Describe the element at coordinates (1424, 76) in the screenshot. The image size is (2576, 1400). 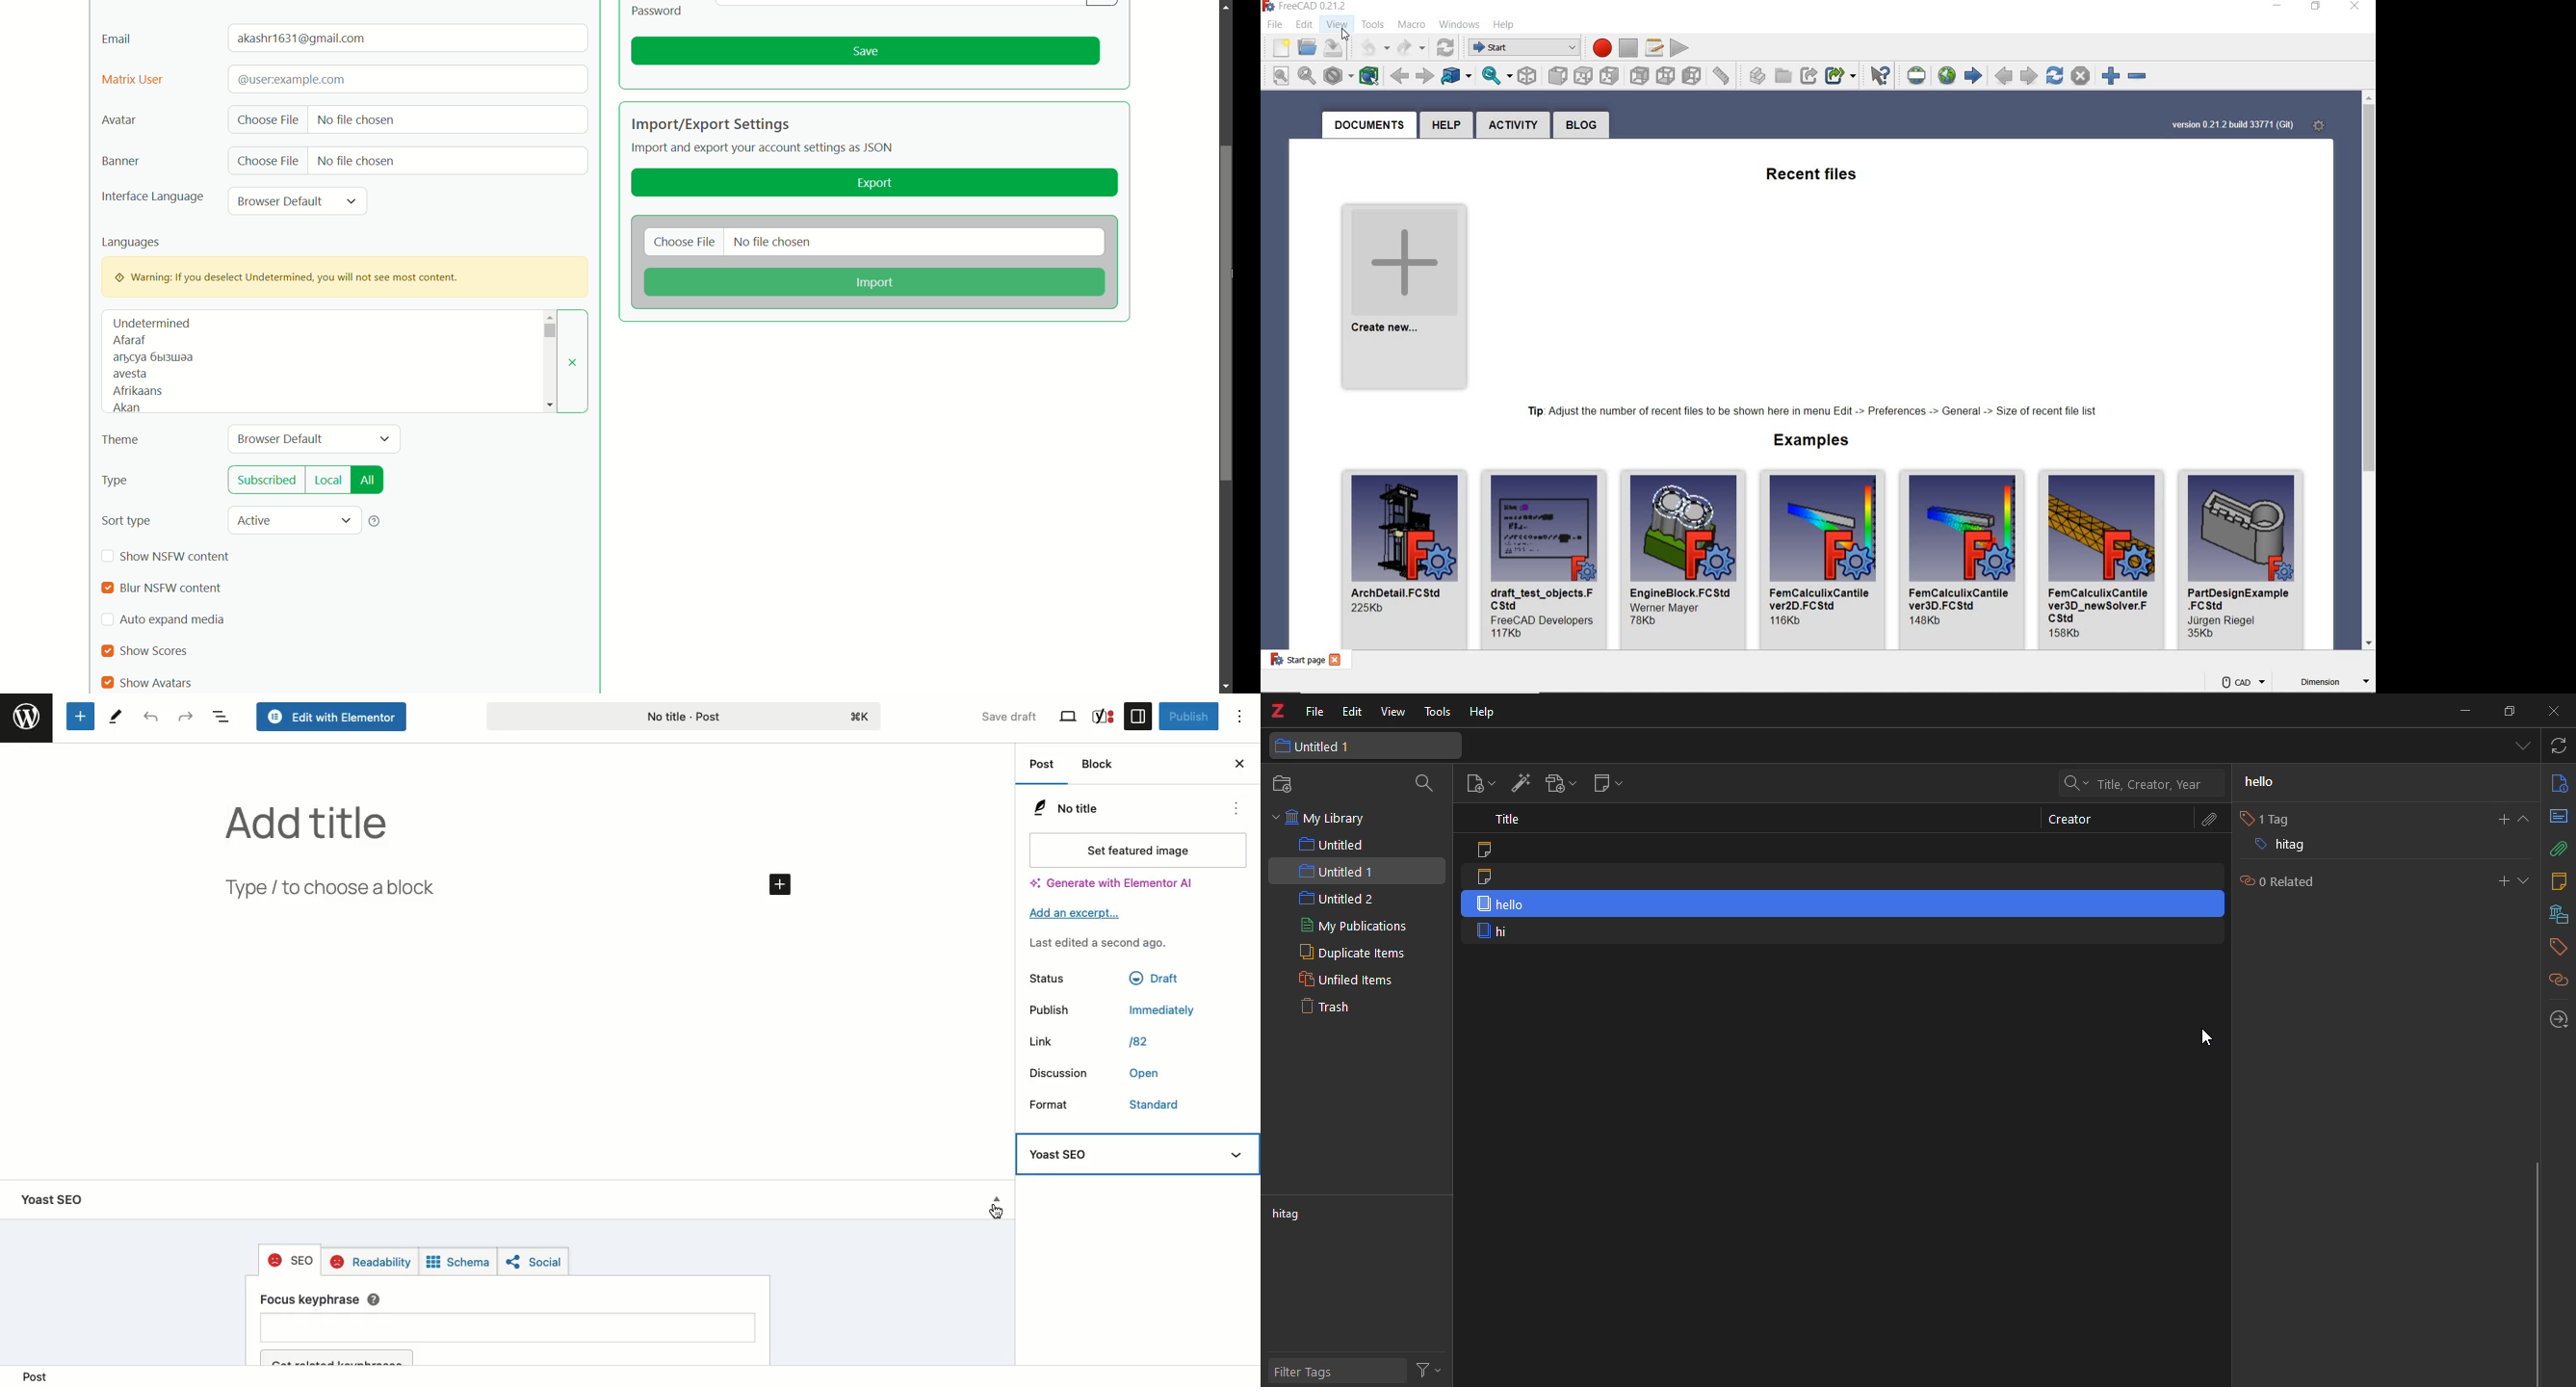
I see `forward` at that location.